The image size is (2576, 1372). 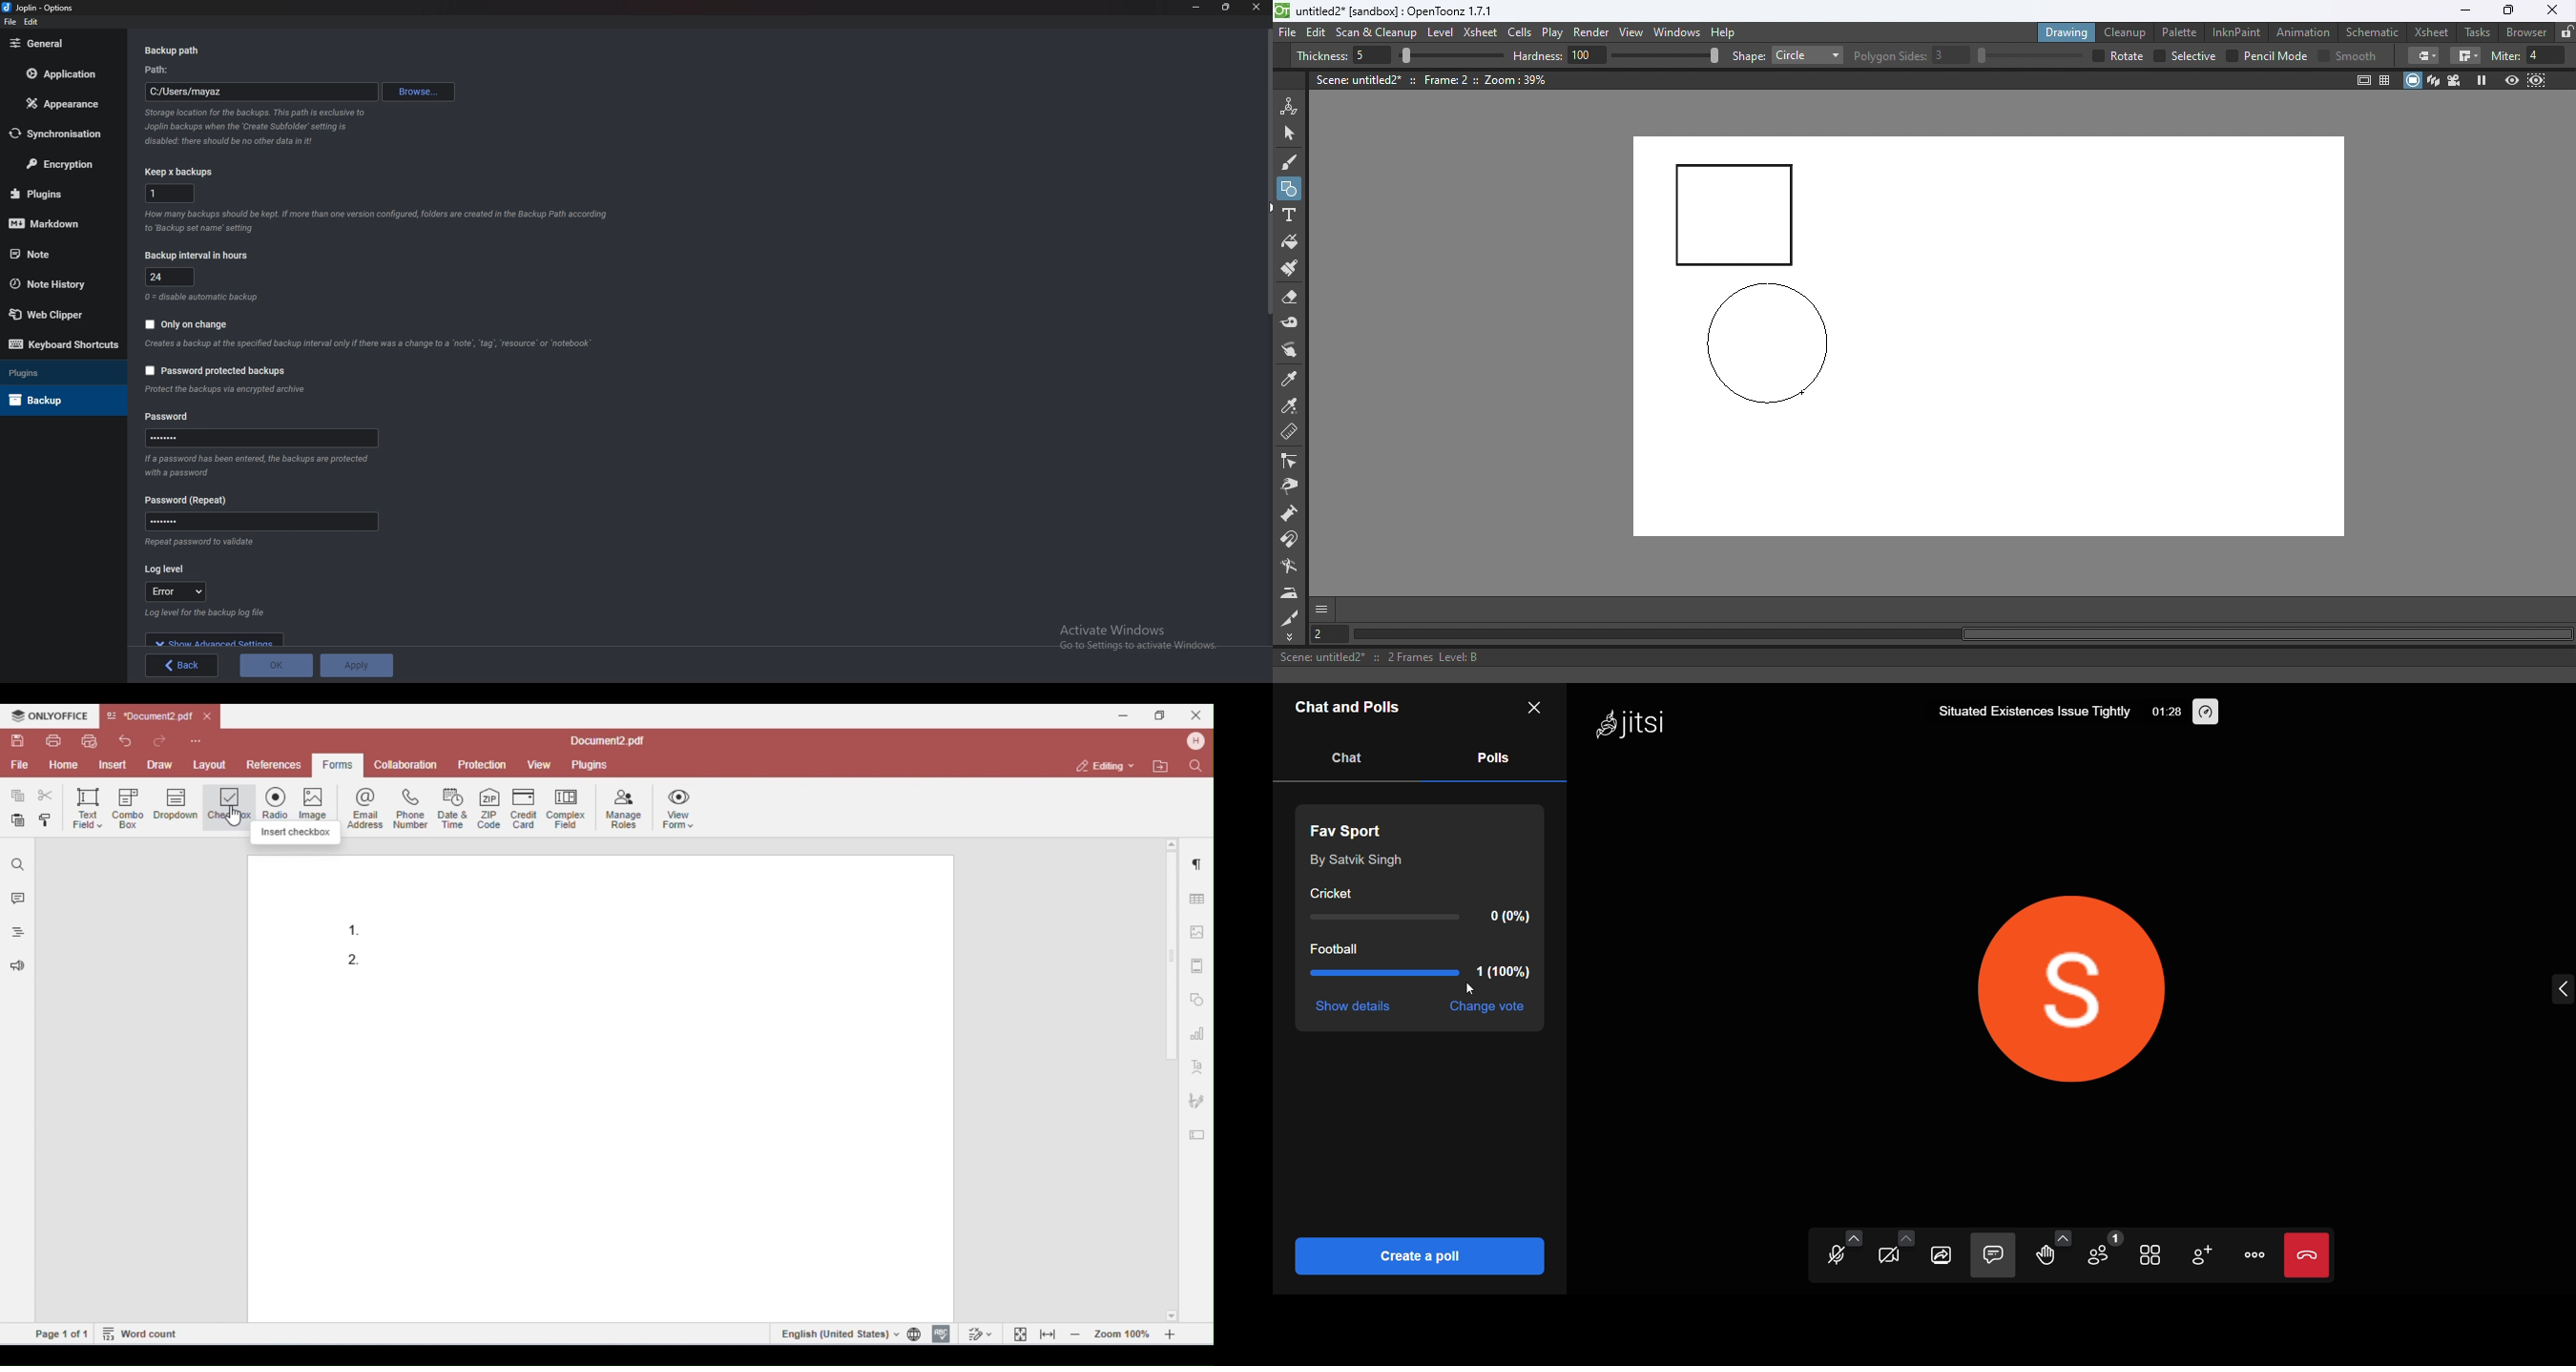 What do you see at coordinates (58, 44) in the screenshot?
I see `General` at bounding box center [58, 44].